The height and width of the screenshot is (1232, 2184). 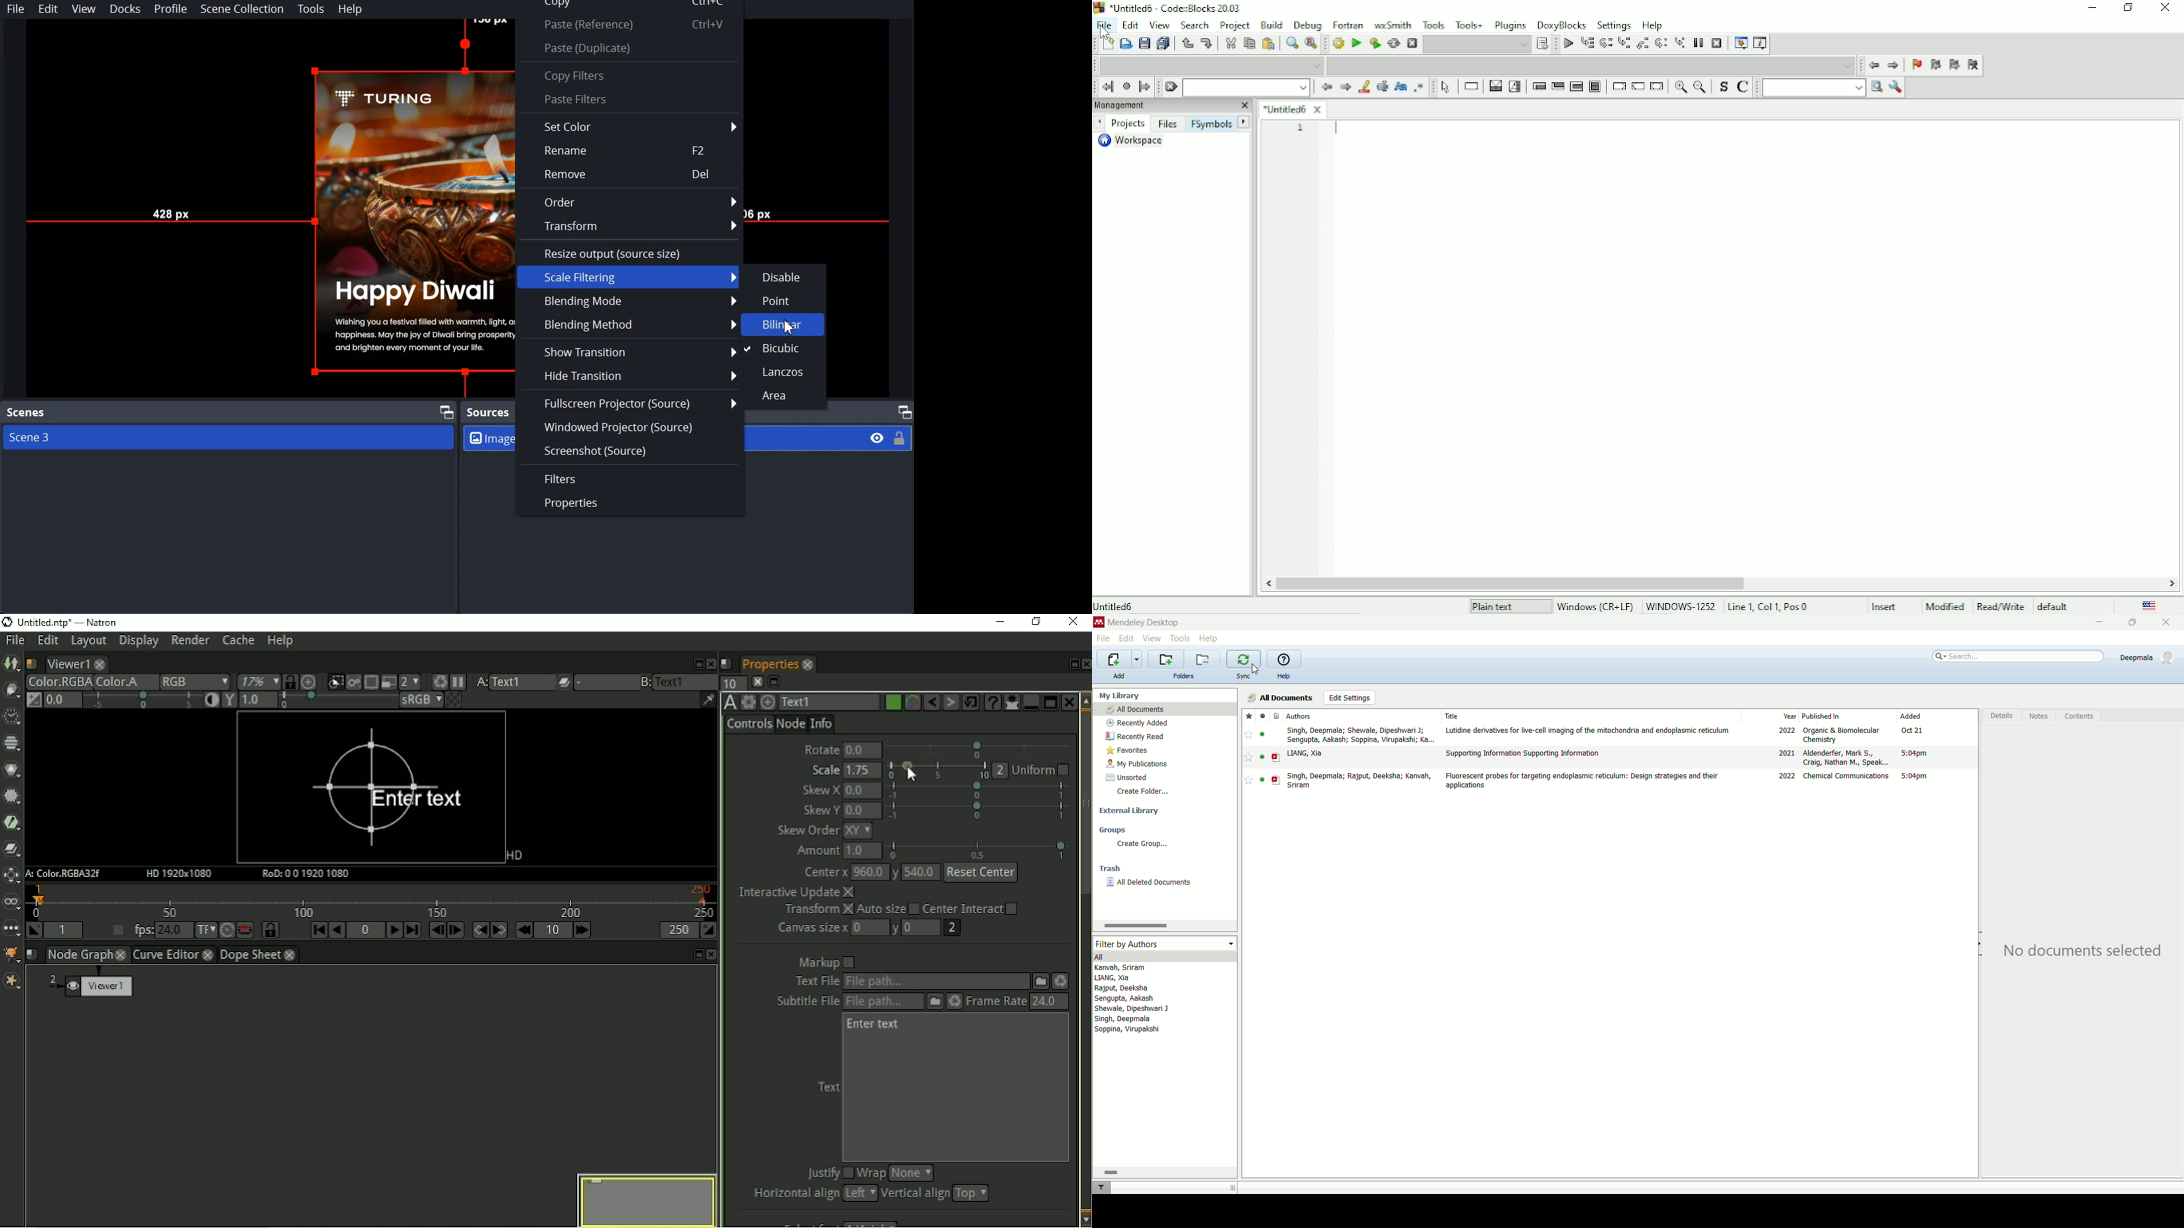 What do you see at coordinates (784, 275) in the screenshot?
I see `Disable` at bounding box center [784, 275].